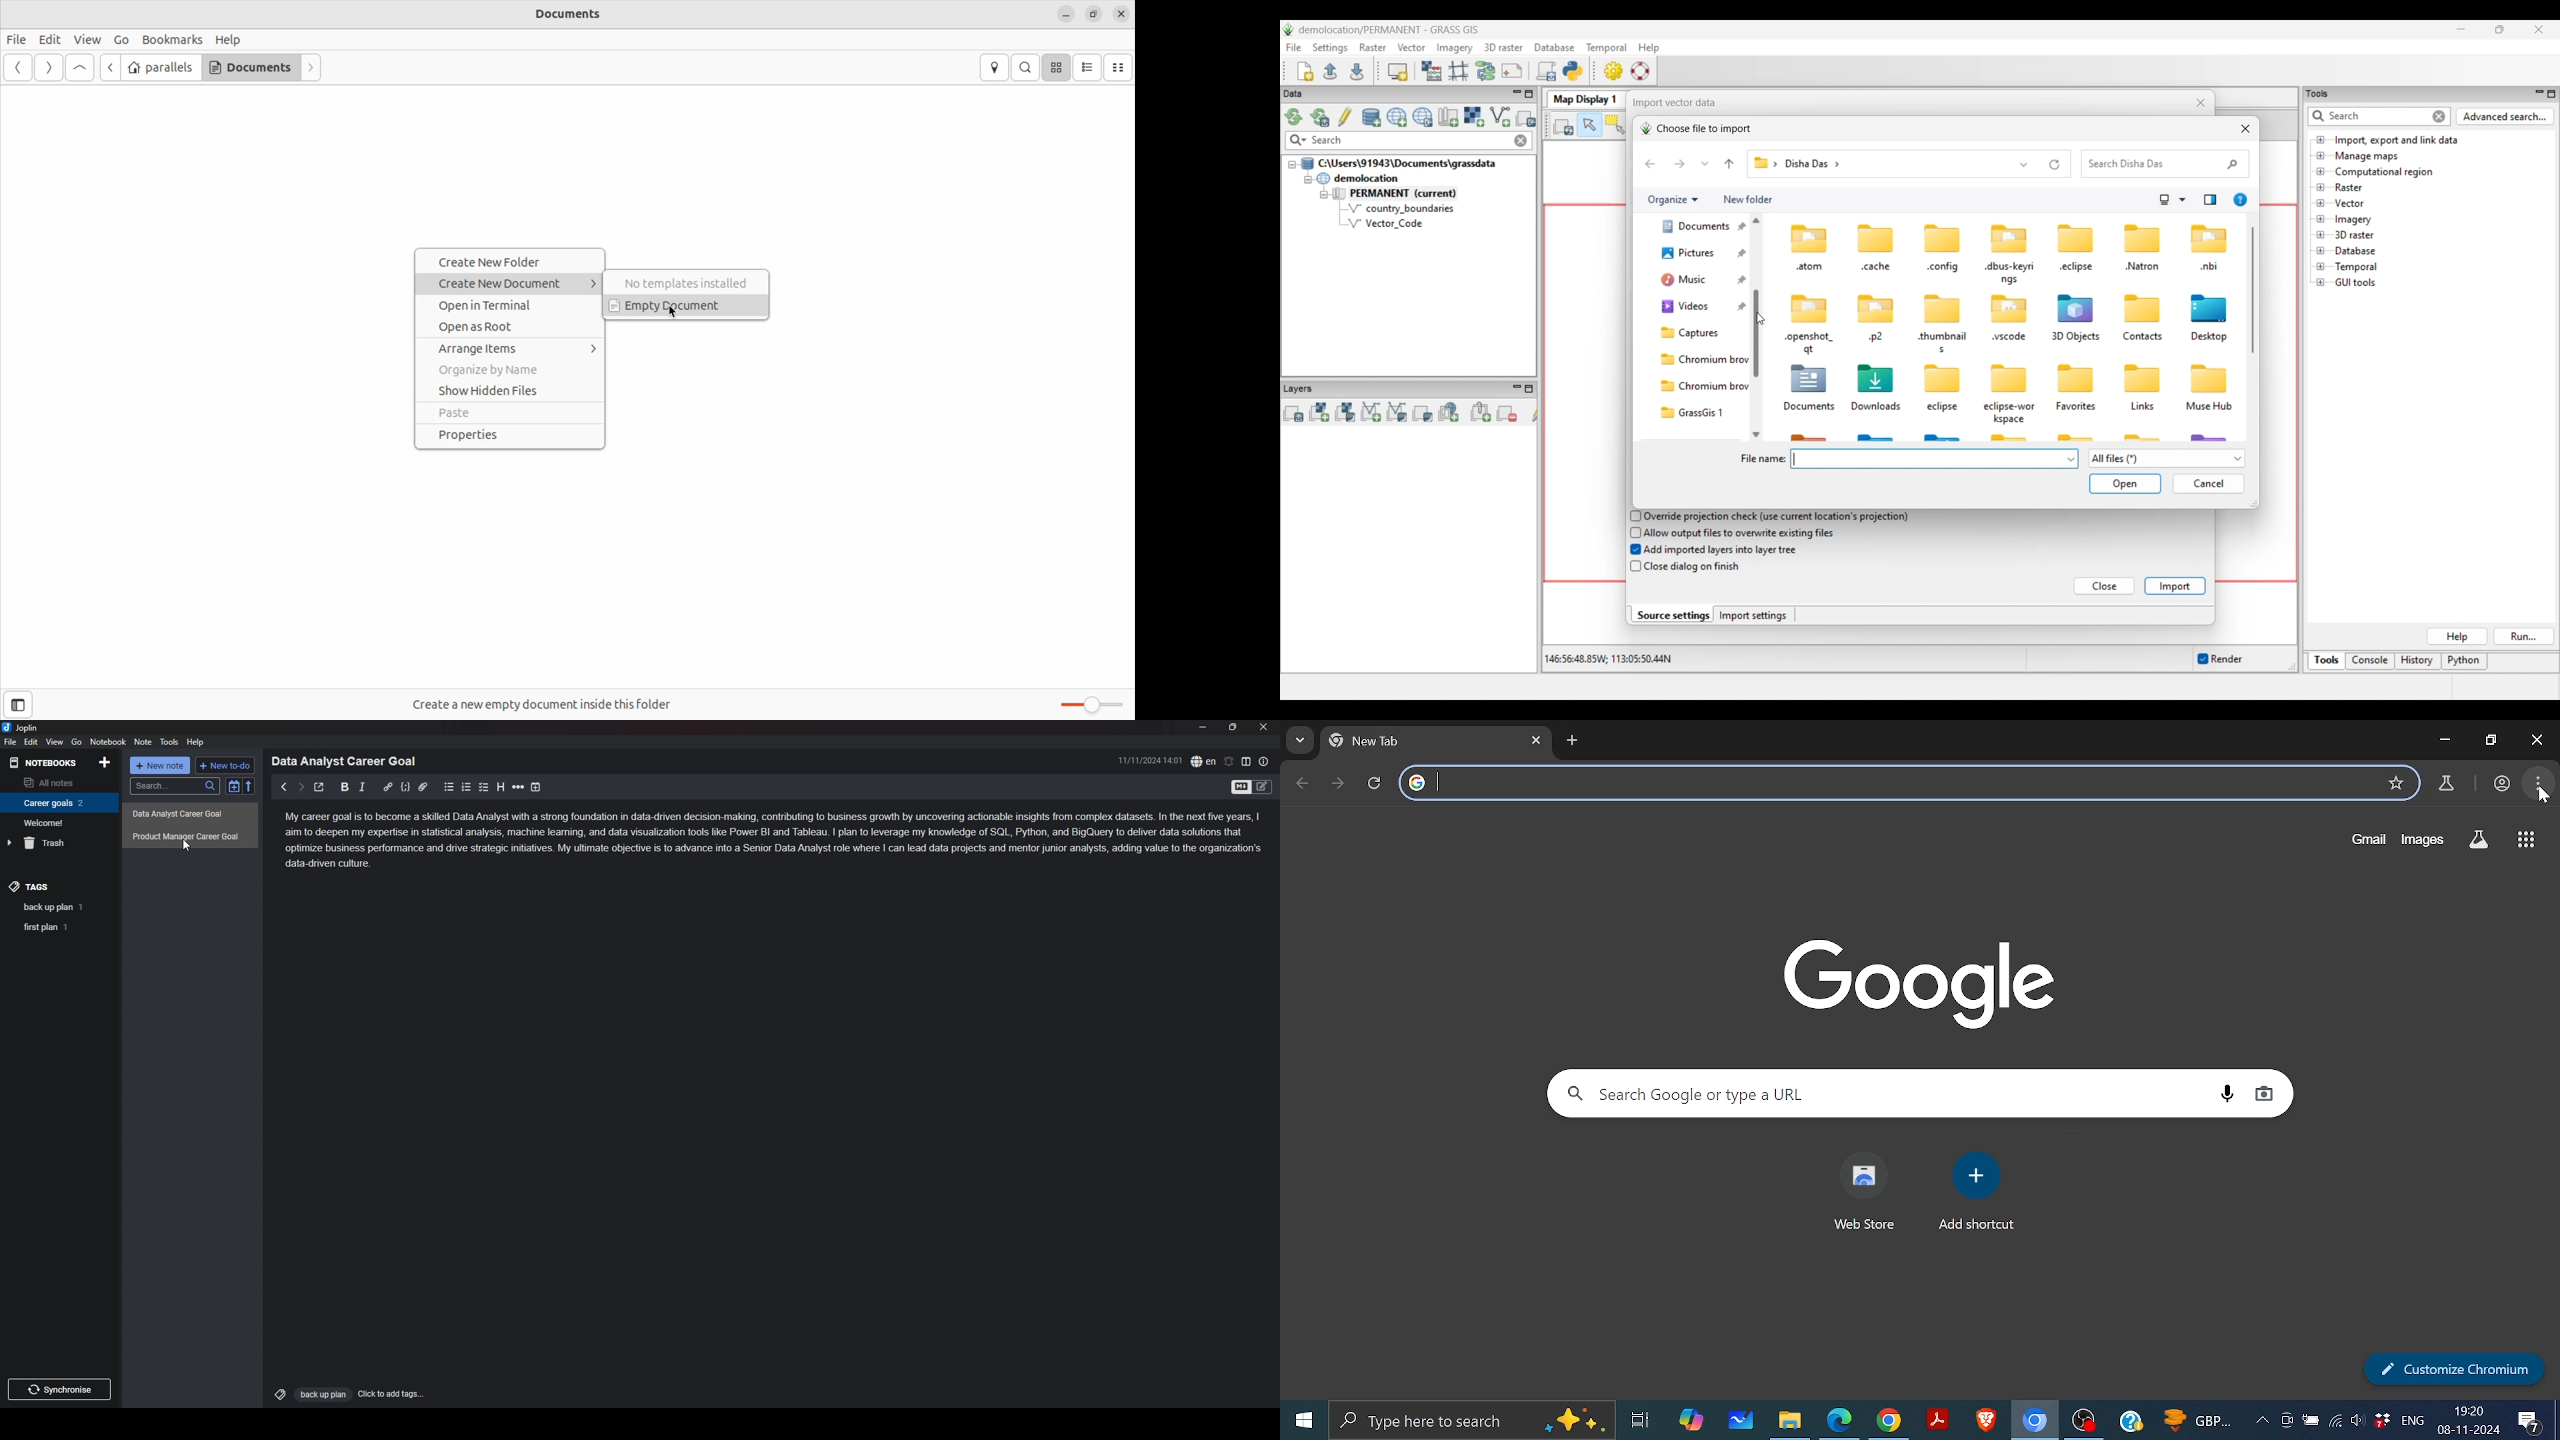 The height and width of the screenshot is (1456, 2576). Describe the element at coordinates (501, 787) in the screenshot. I see `heading` at that location.